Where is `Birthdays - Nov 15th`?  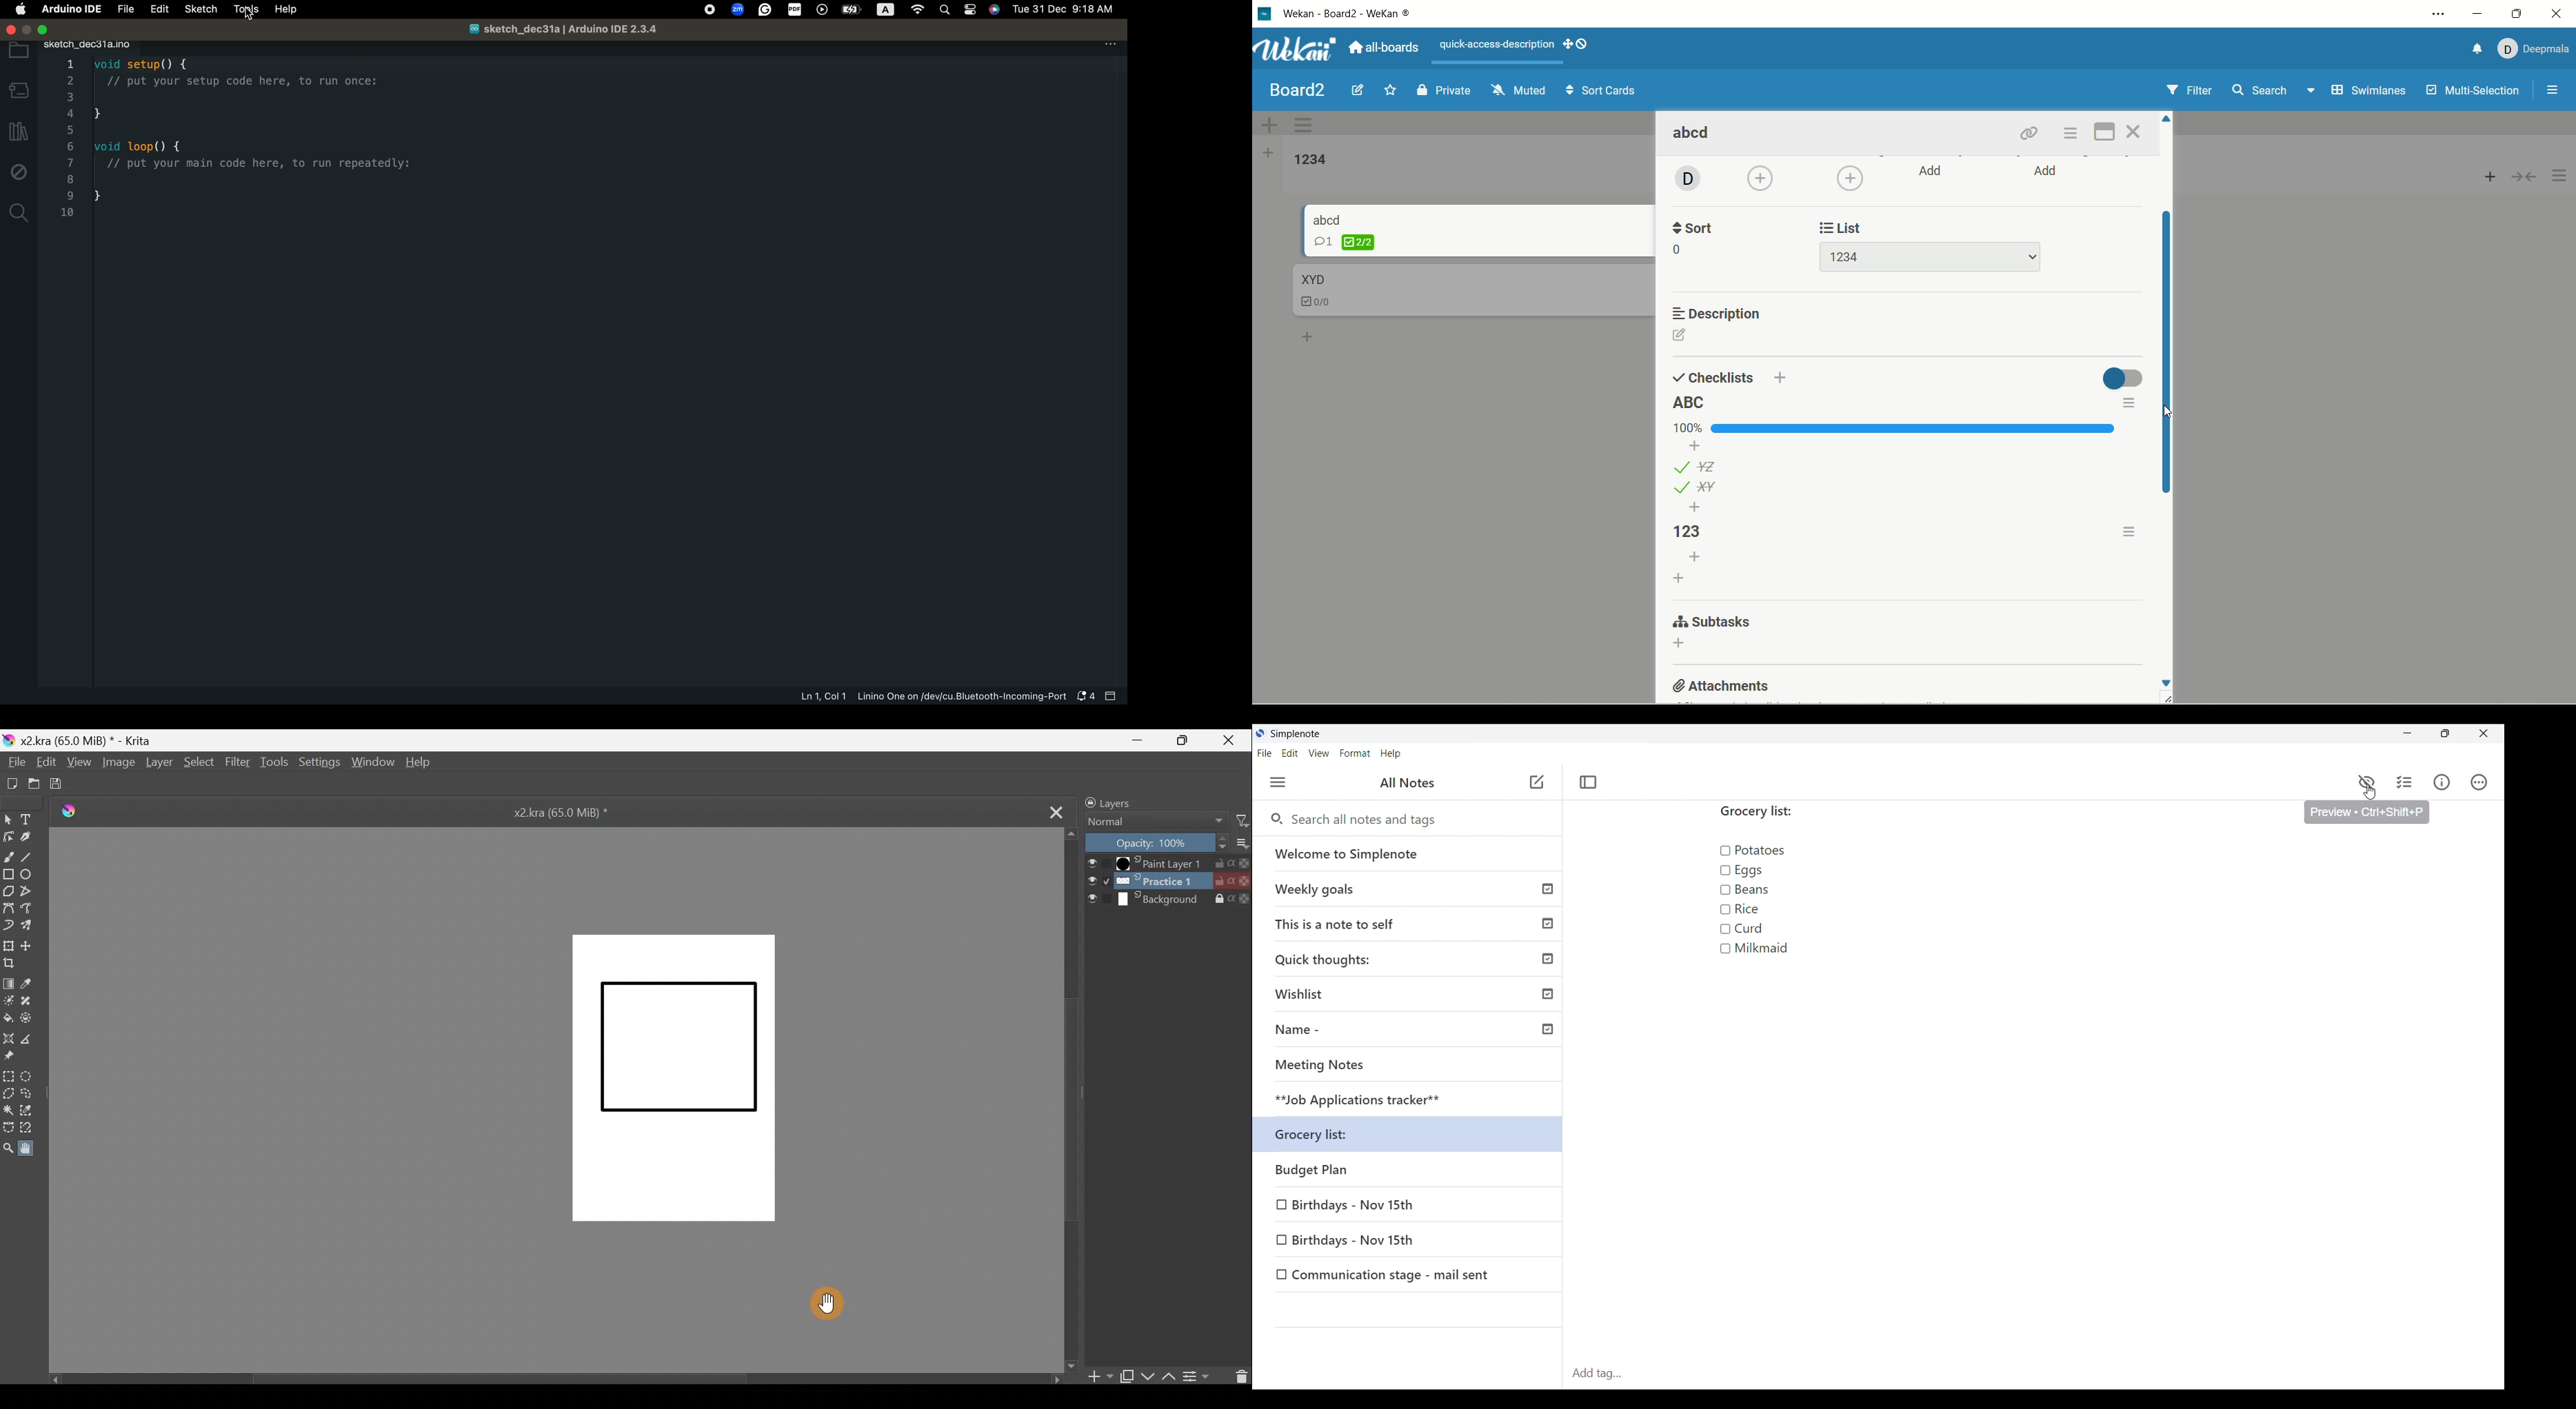
Birthdays - Nov 15th is located at coordinates (1409, 1241).